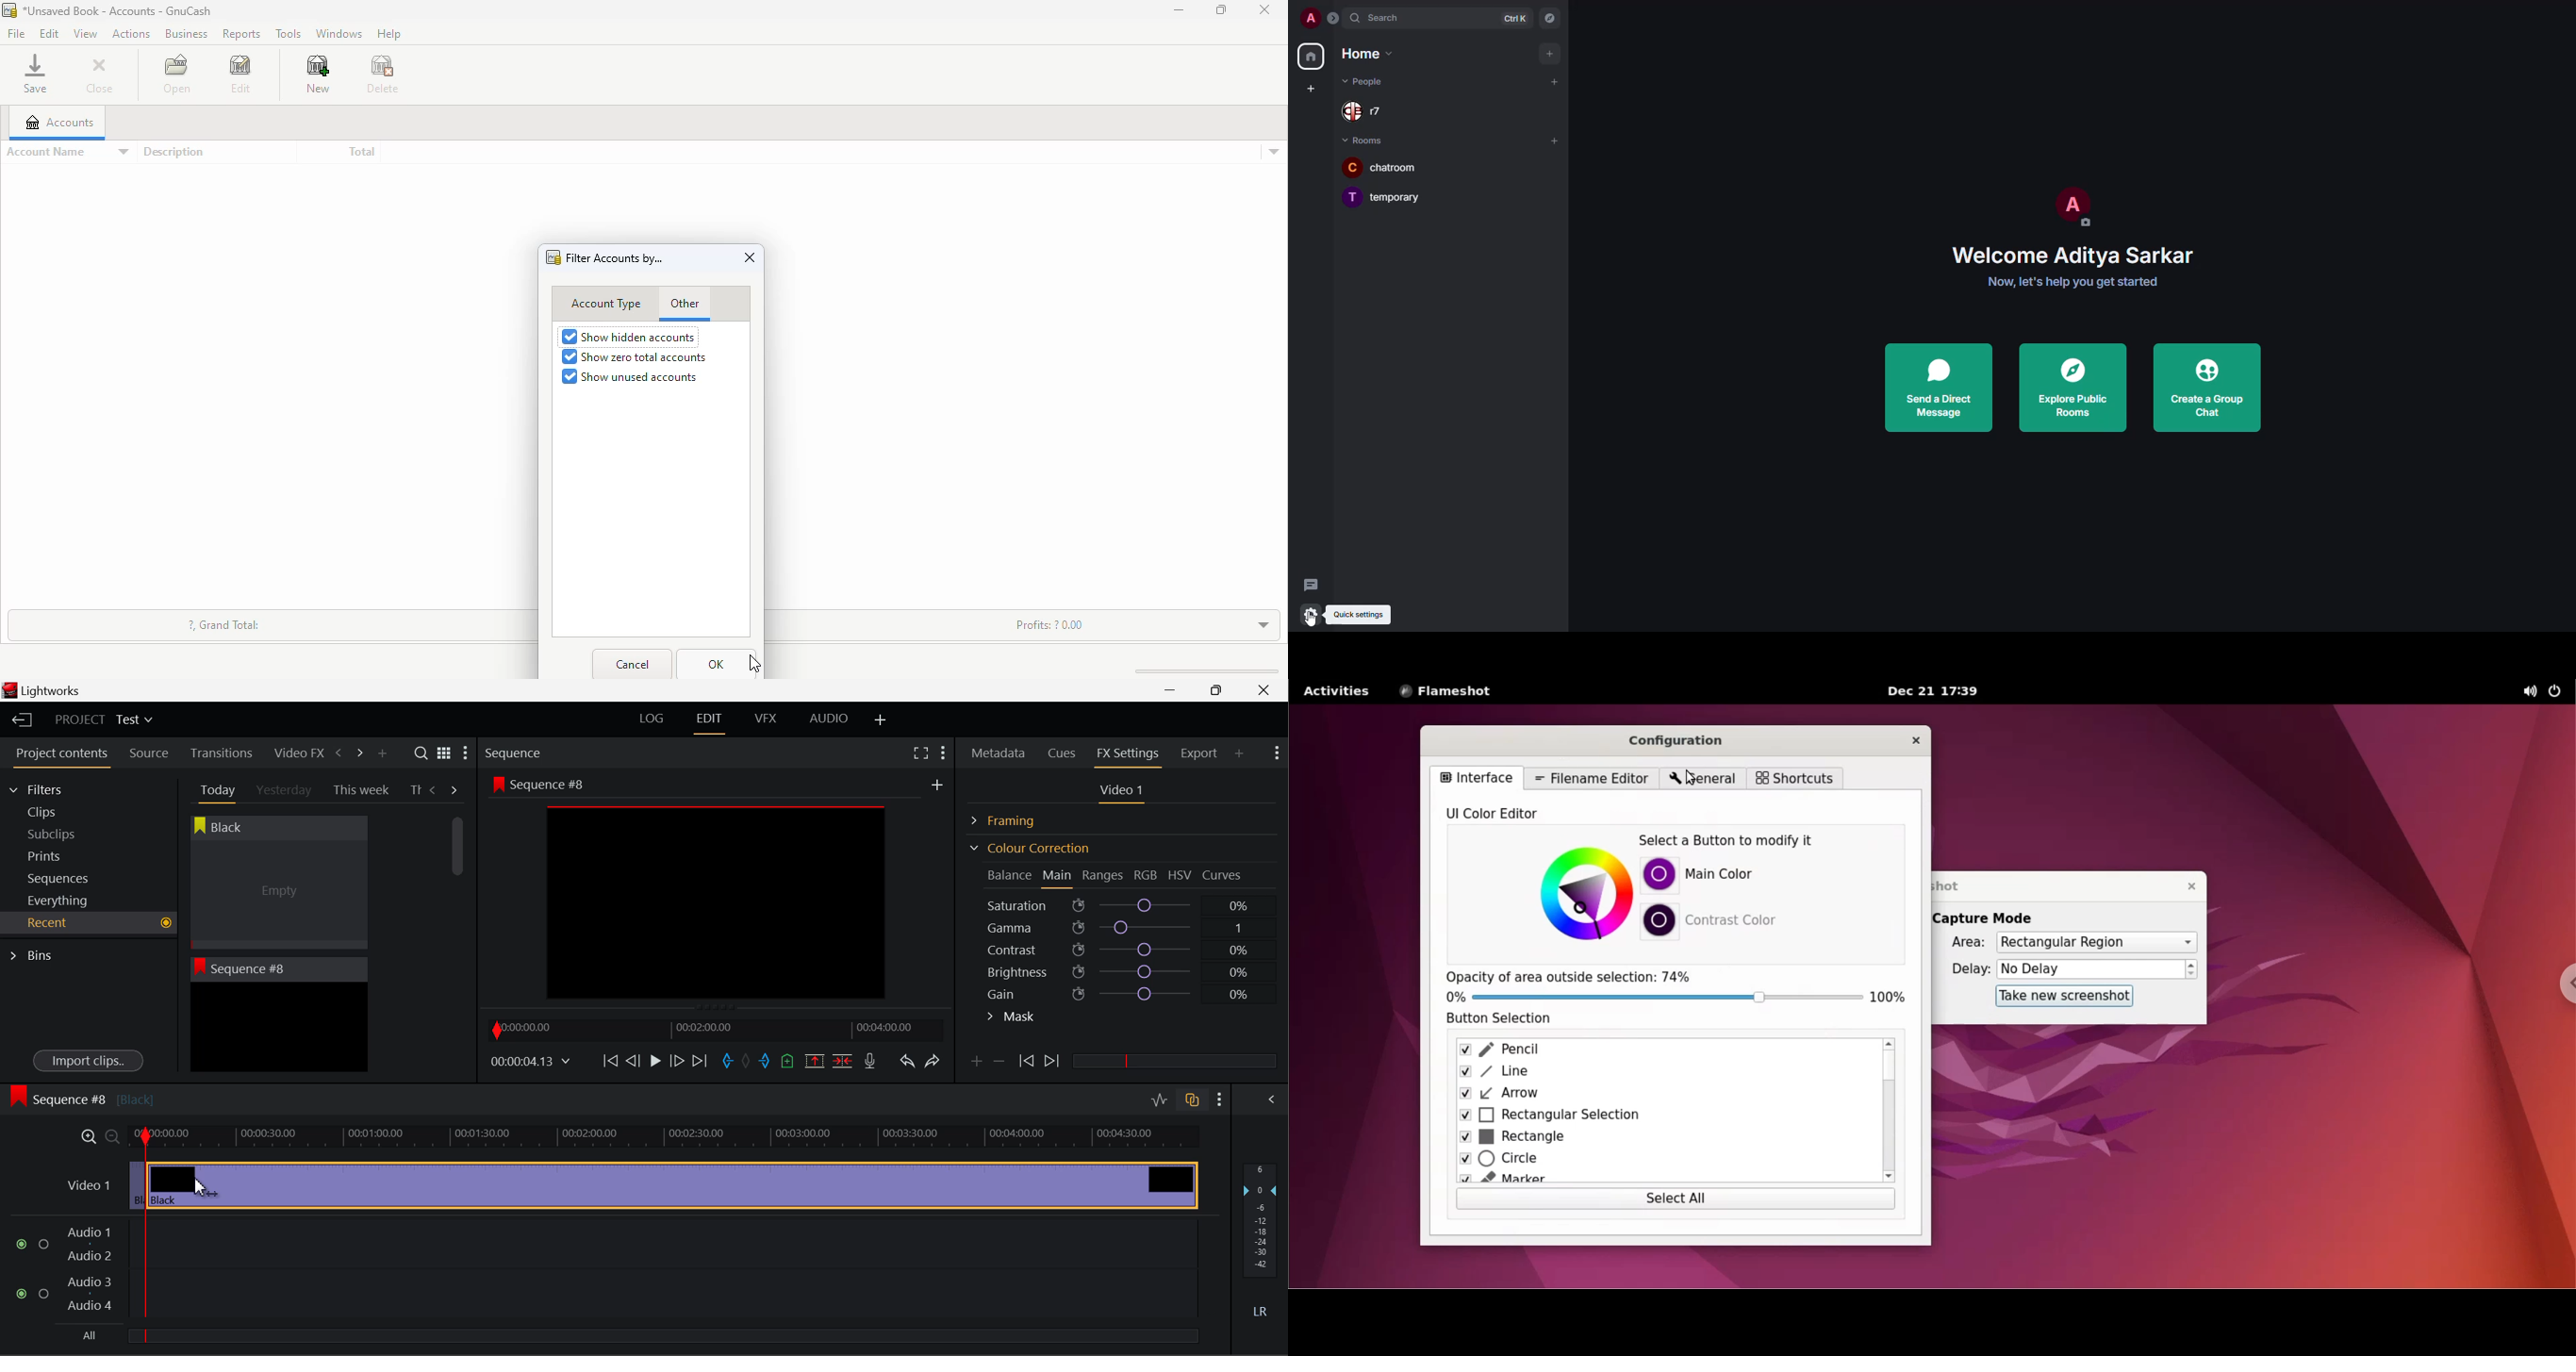 This screenshot has height=1372, width=2576. What do you see at coordinates (318, 74) in the screenshot?
I see `new` at bounding box center [318, 74].